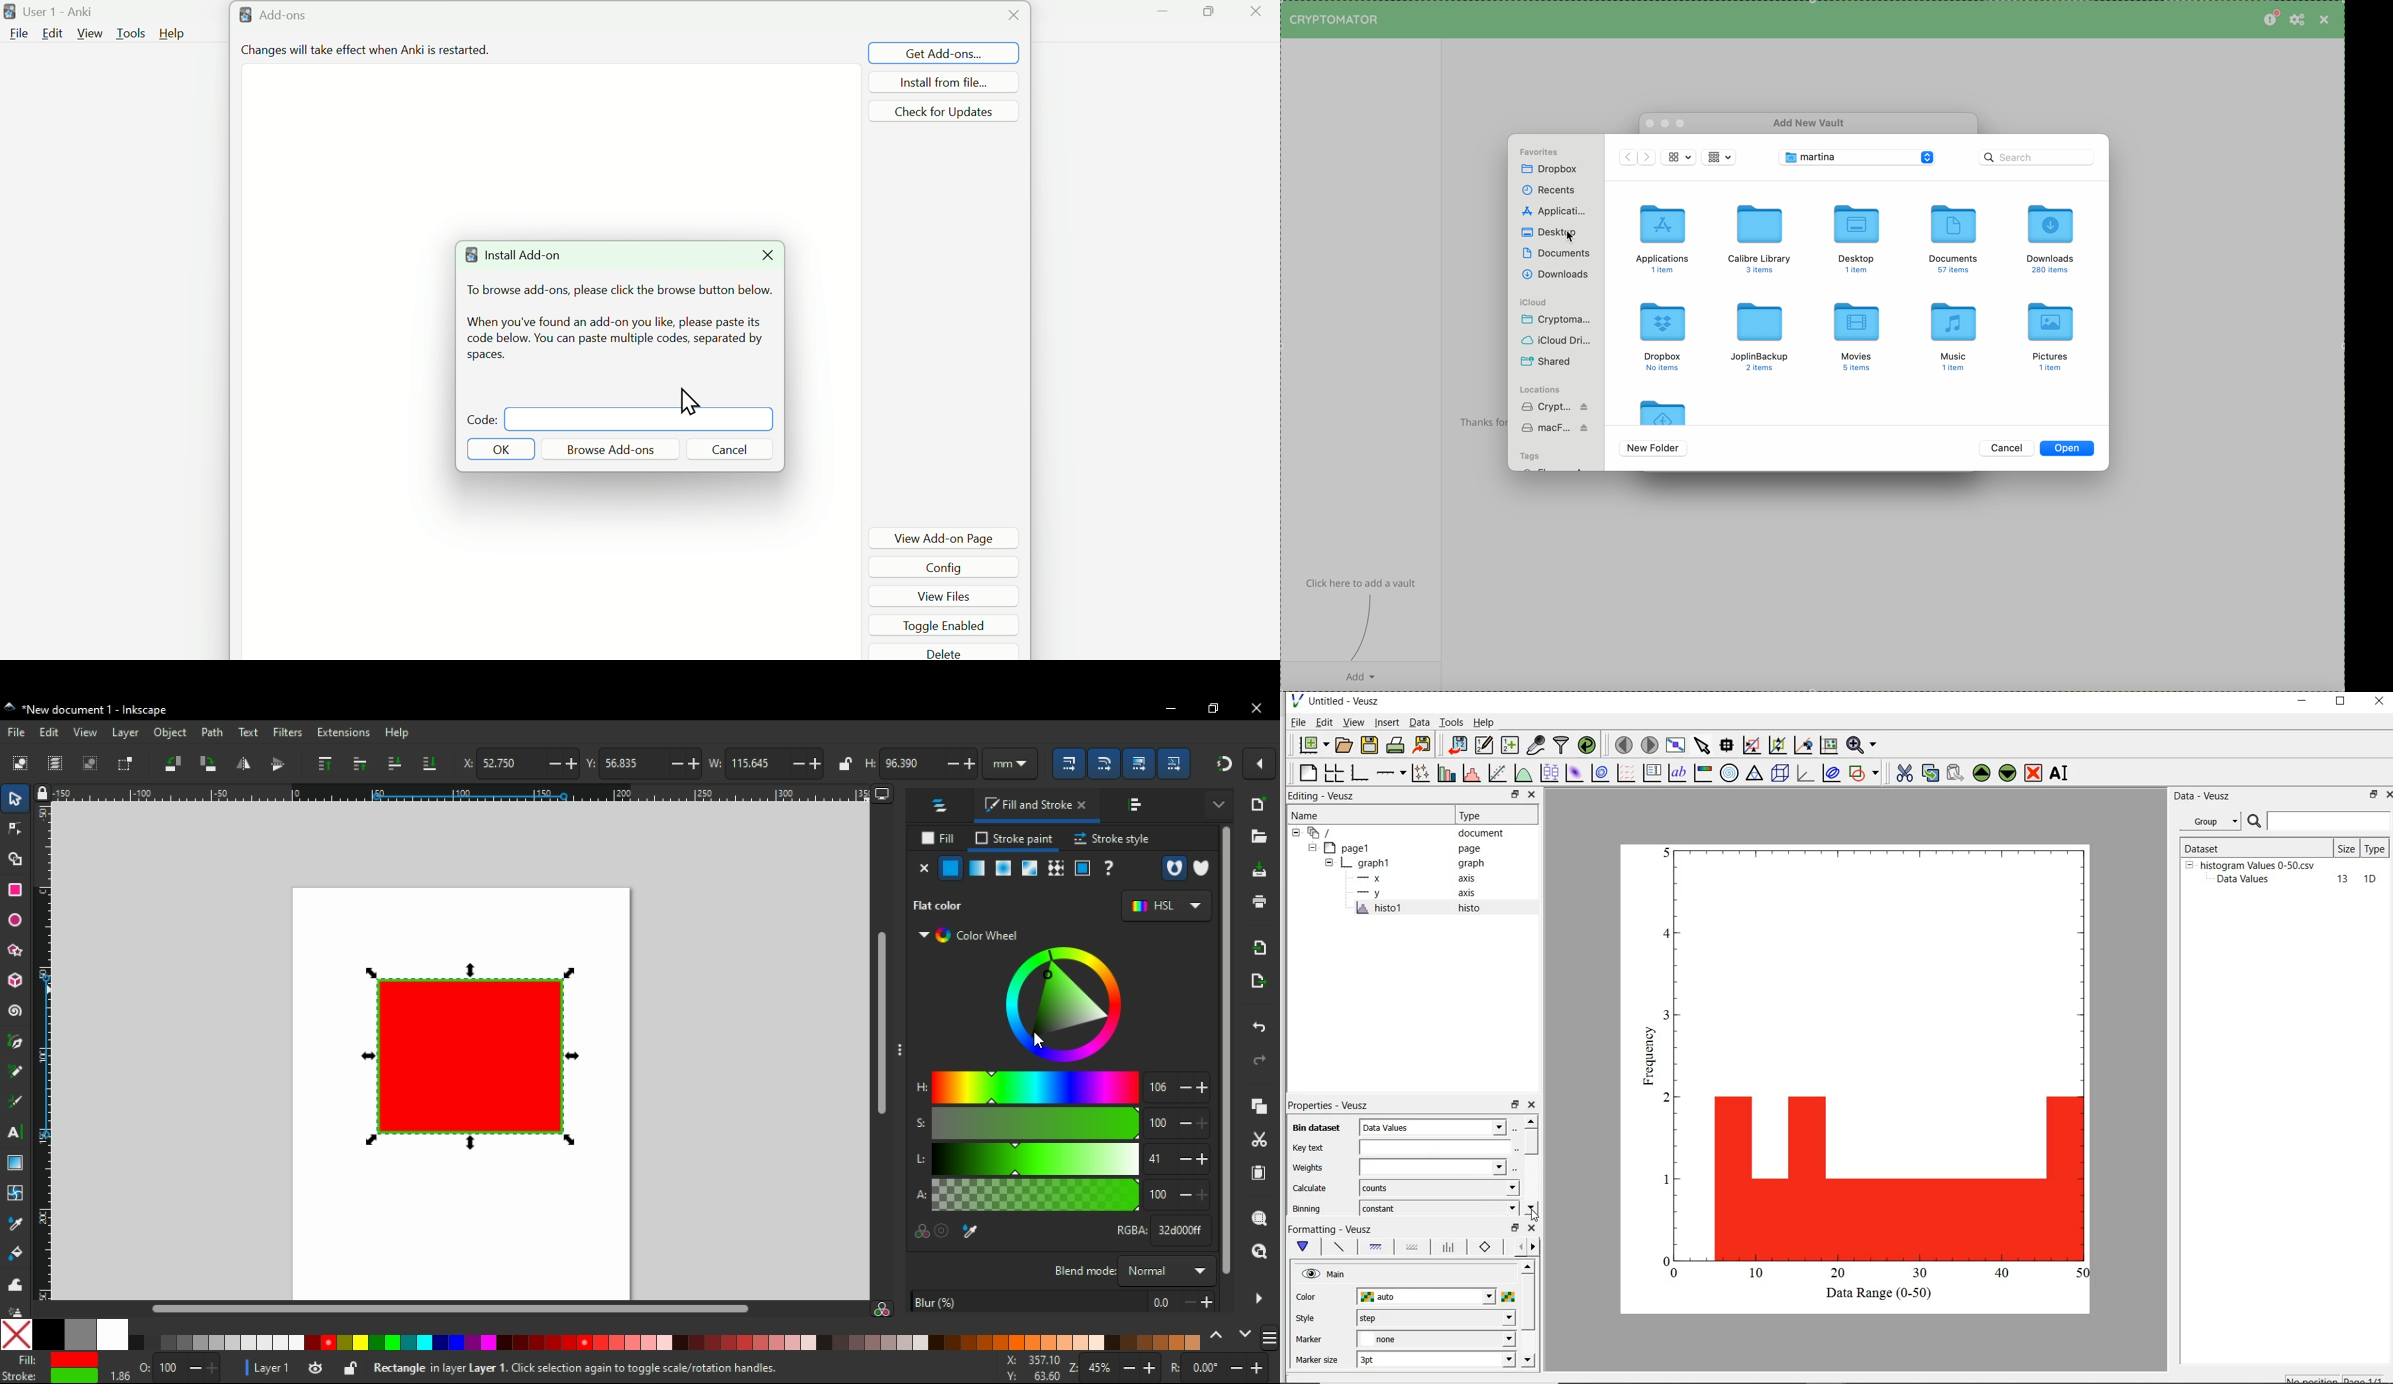 The image size is (2408, 1400). I want to click on Weights, so click(1310, 1168).